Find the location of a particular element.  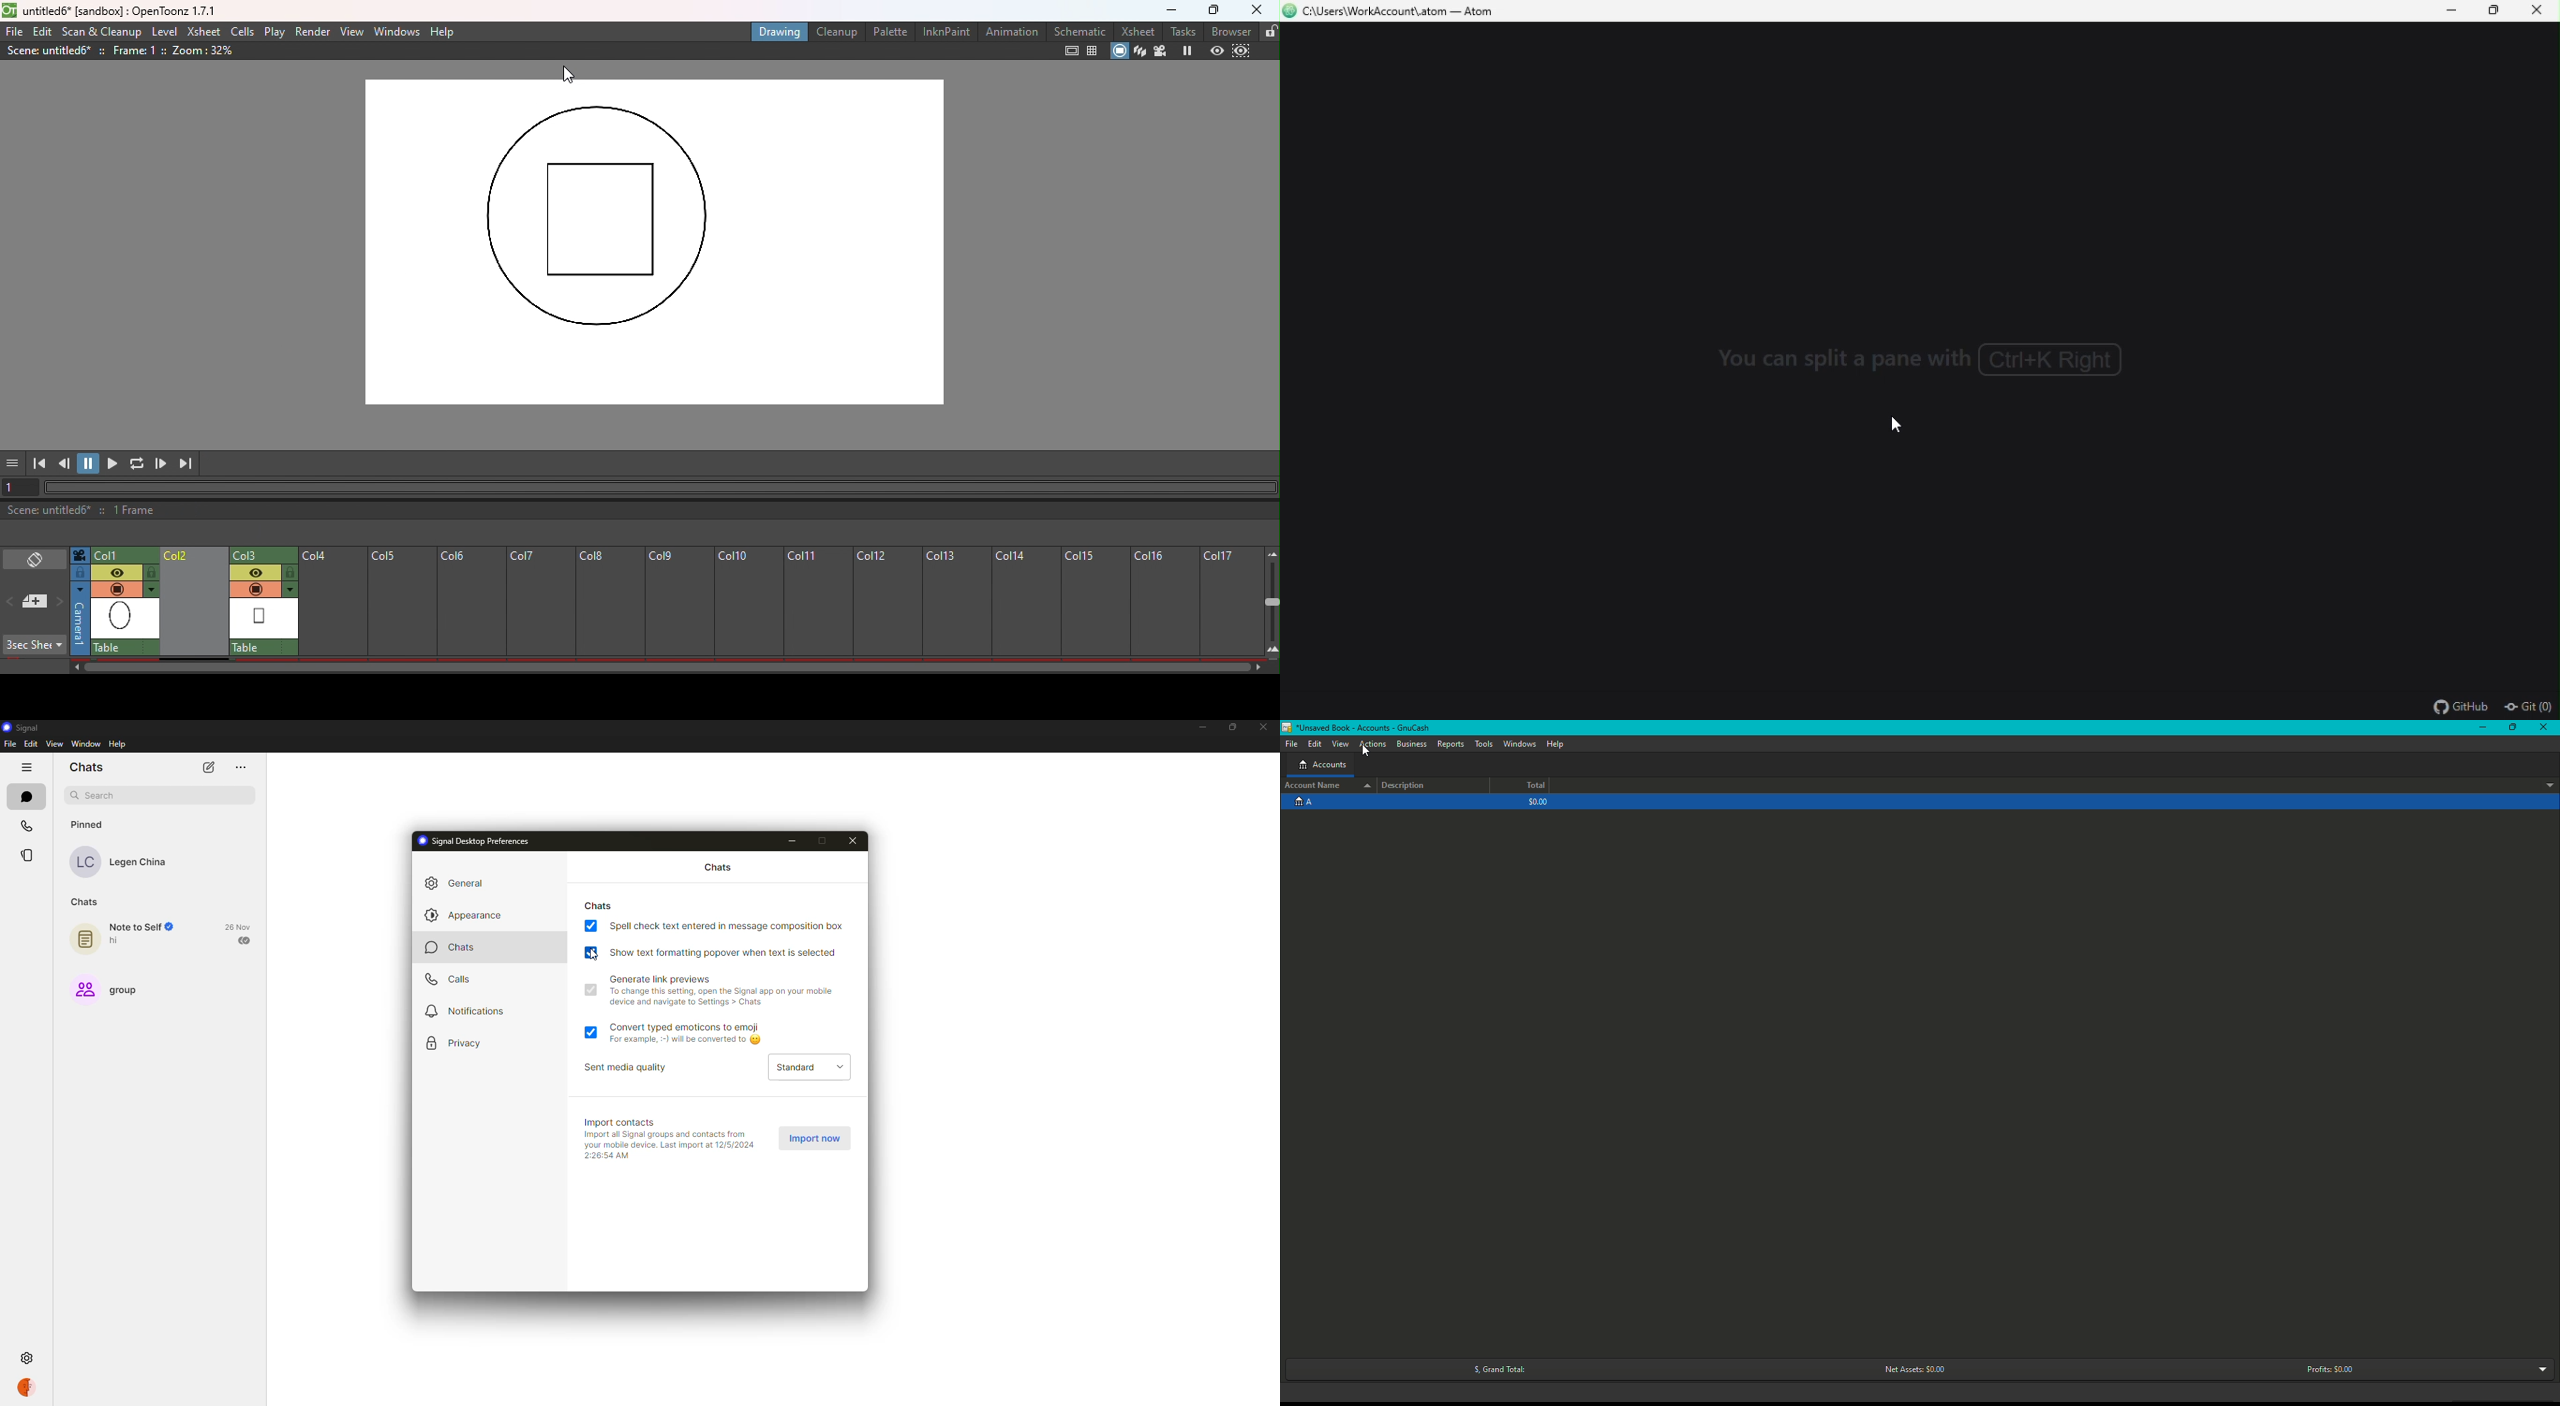

Scan & Cleanup is located at coordinates (102, 32).